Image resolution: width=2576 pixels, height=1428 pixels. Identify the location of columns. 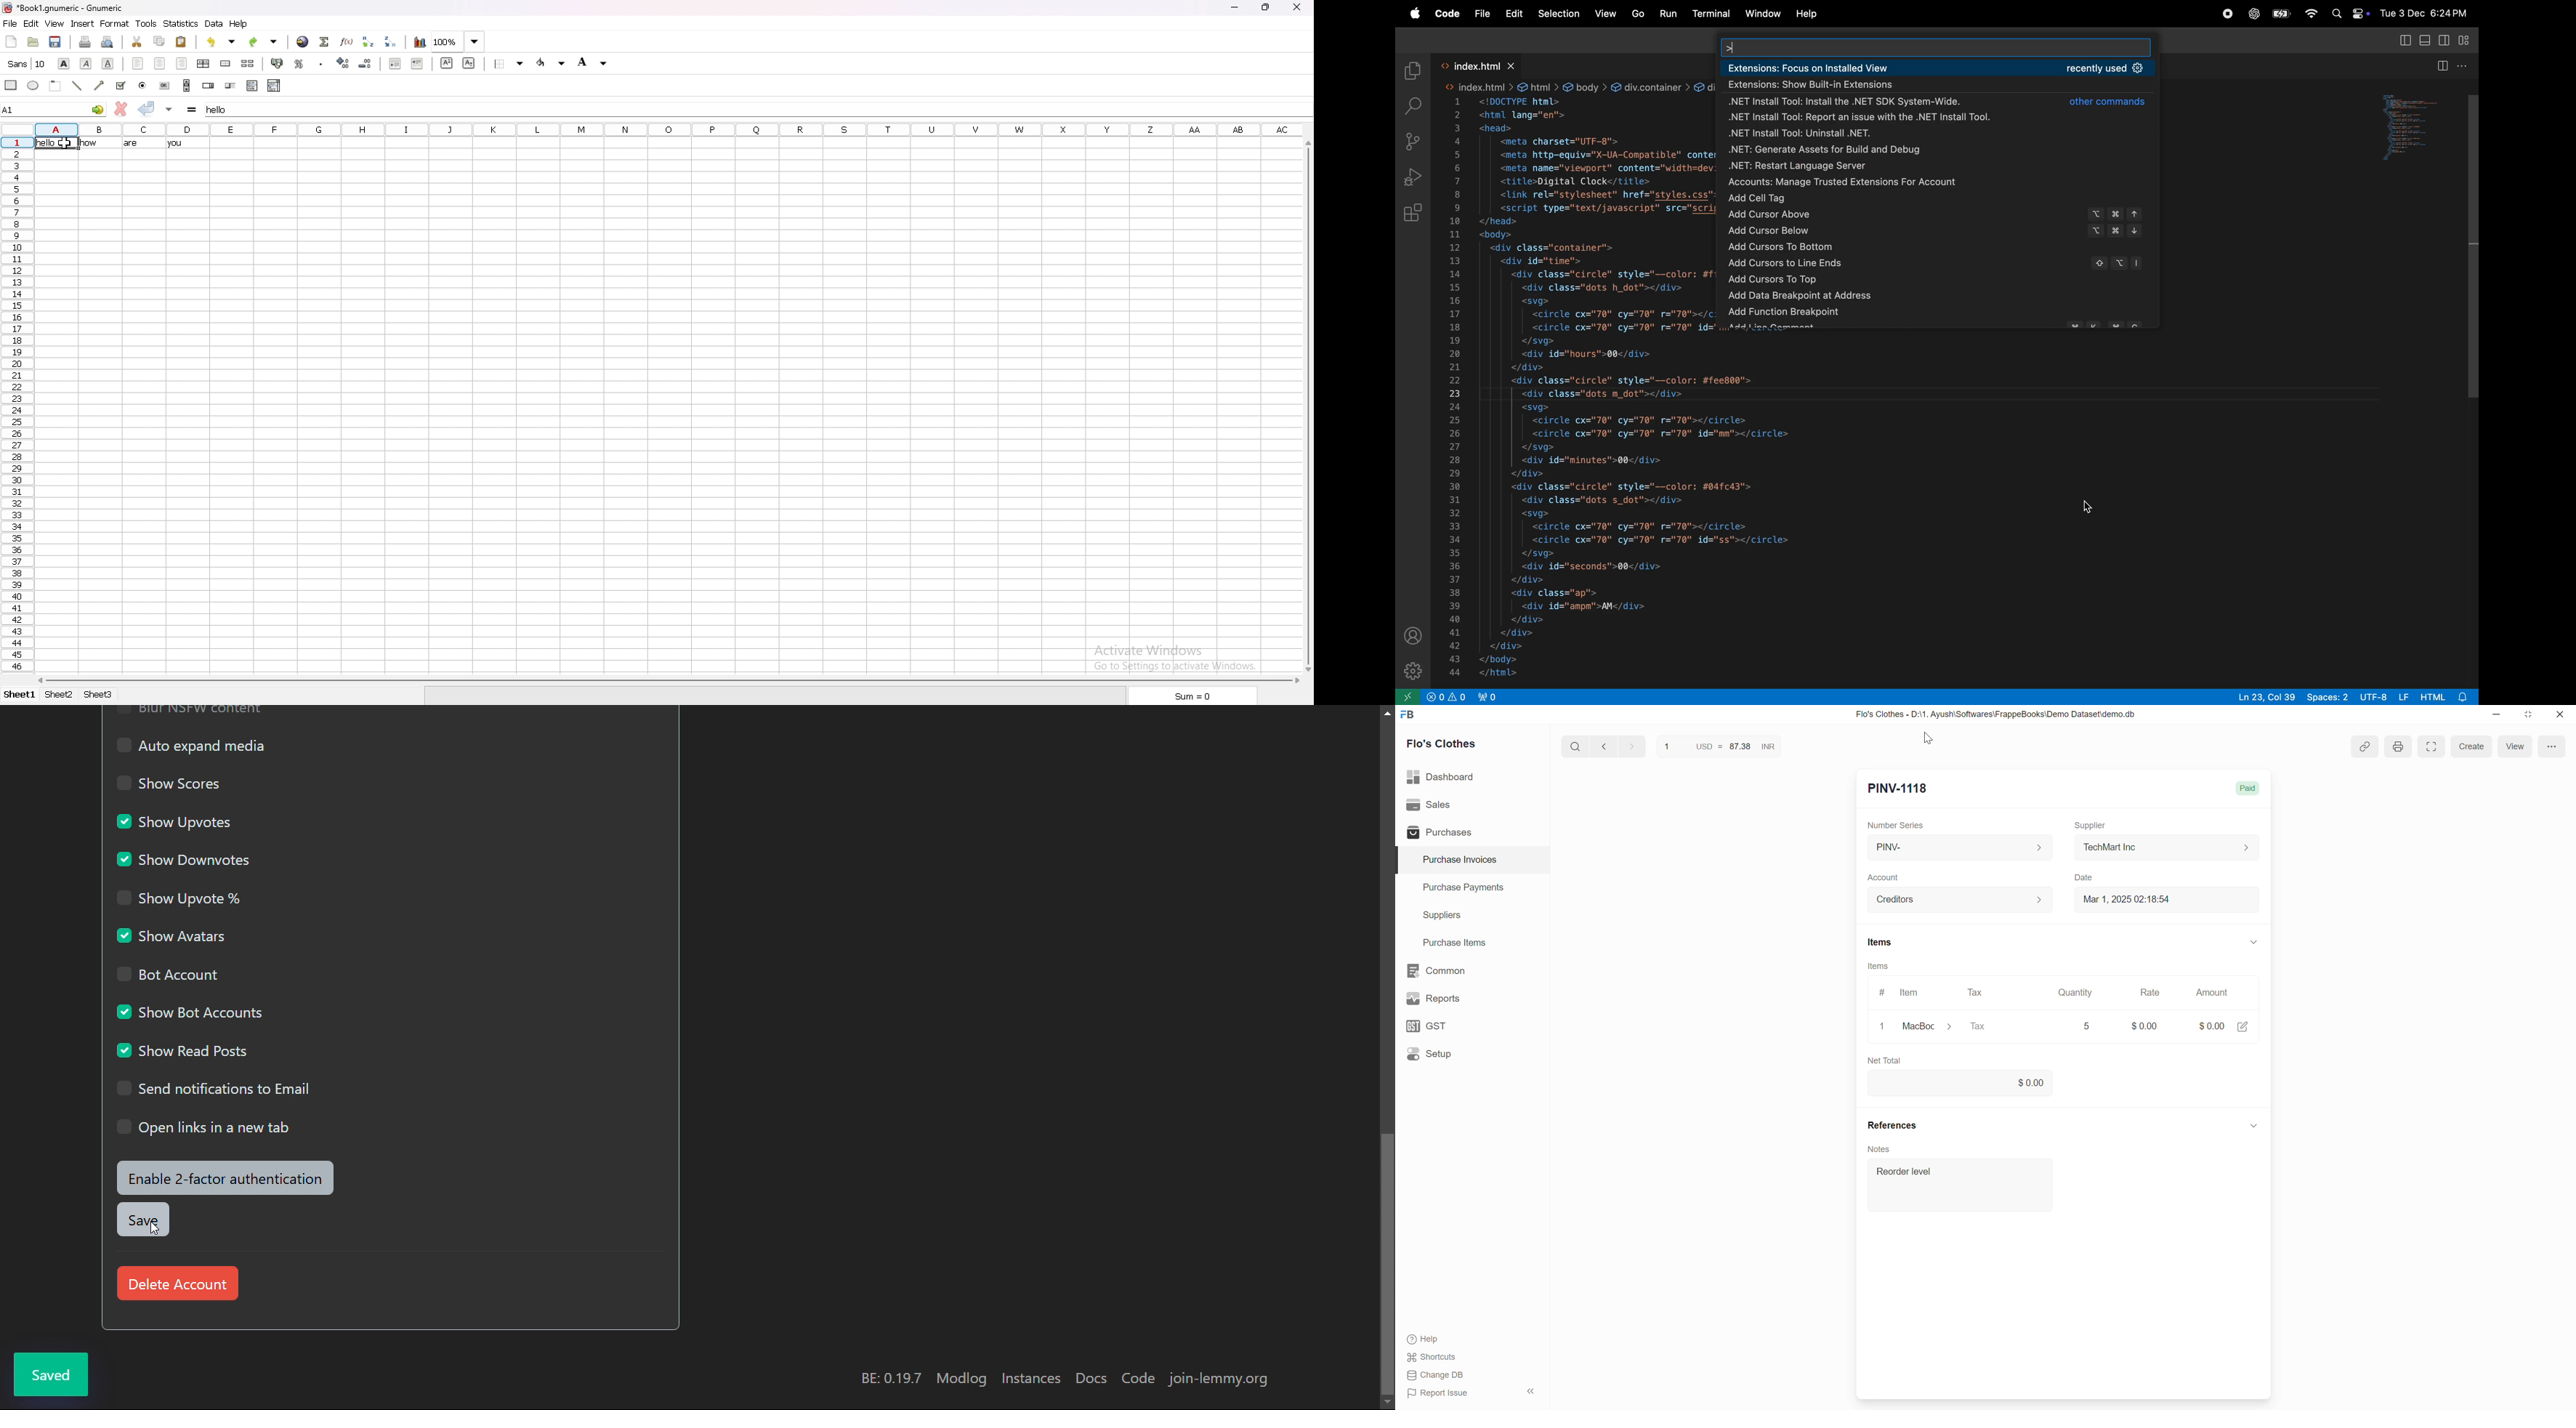
(665, 130).